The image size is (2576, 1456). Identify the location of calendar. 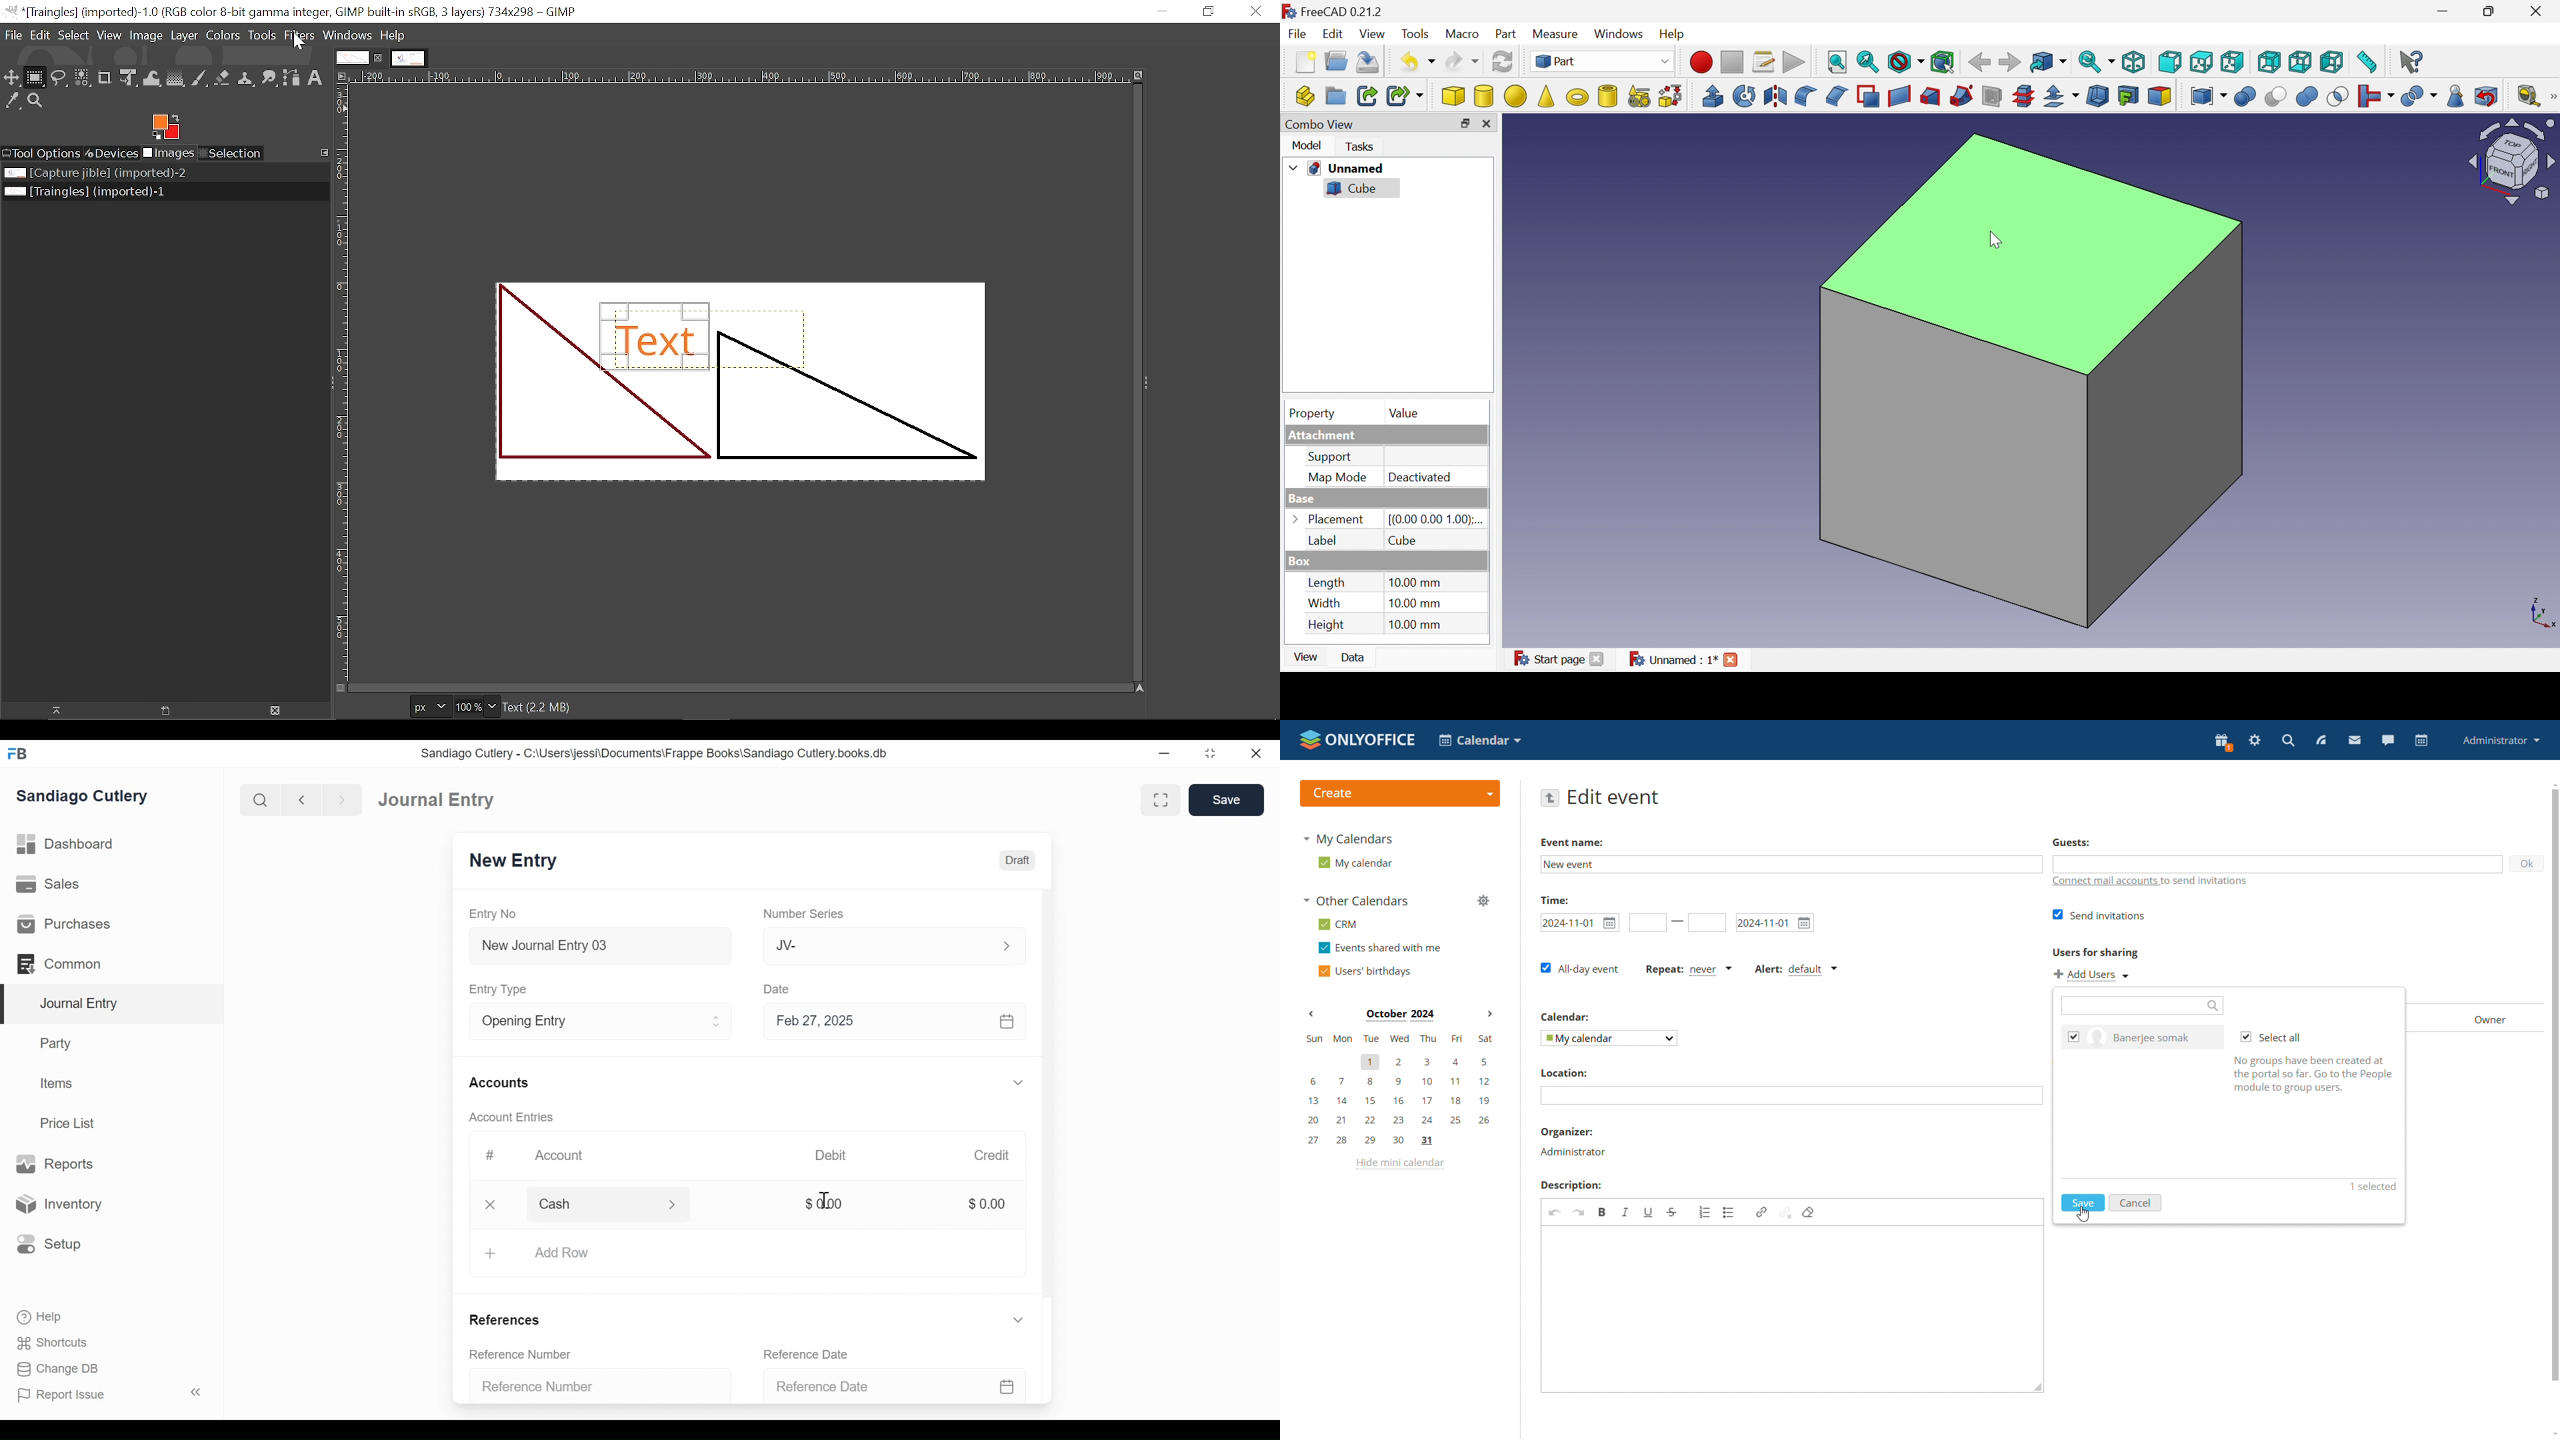
(2422, 741).